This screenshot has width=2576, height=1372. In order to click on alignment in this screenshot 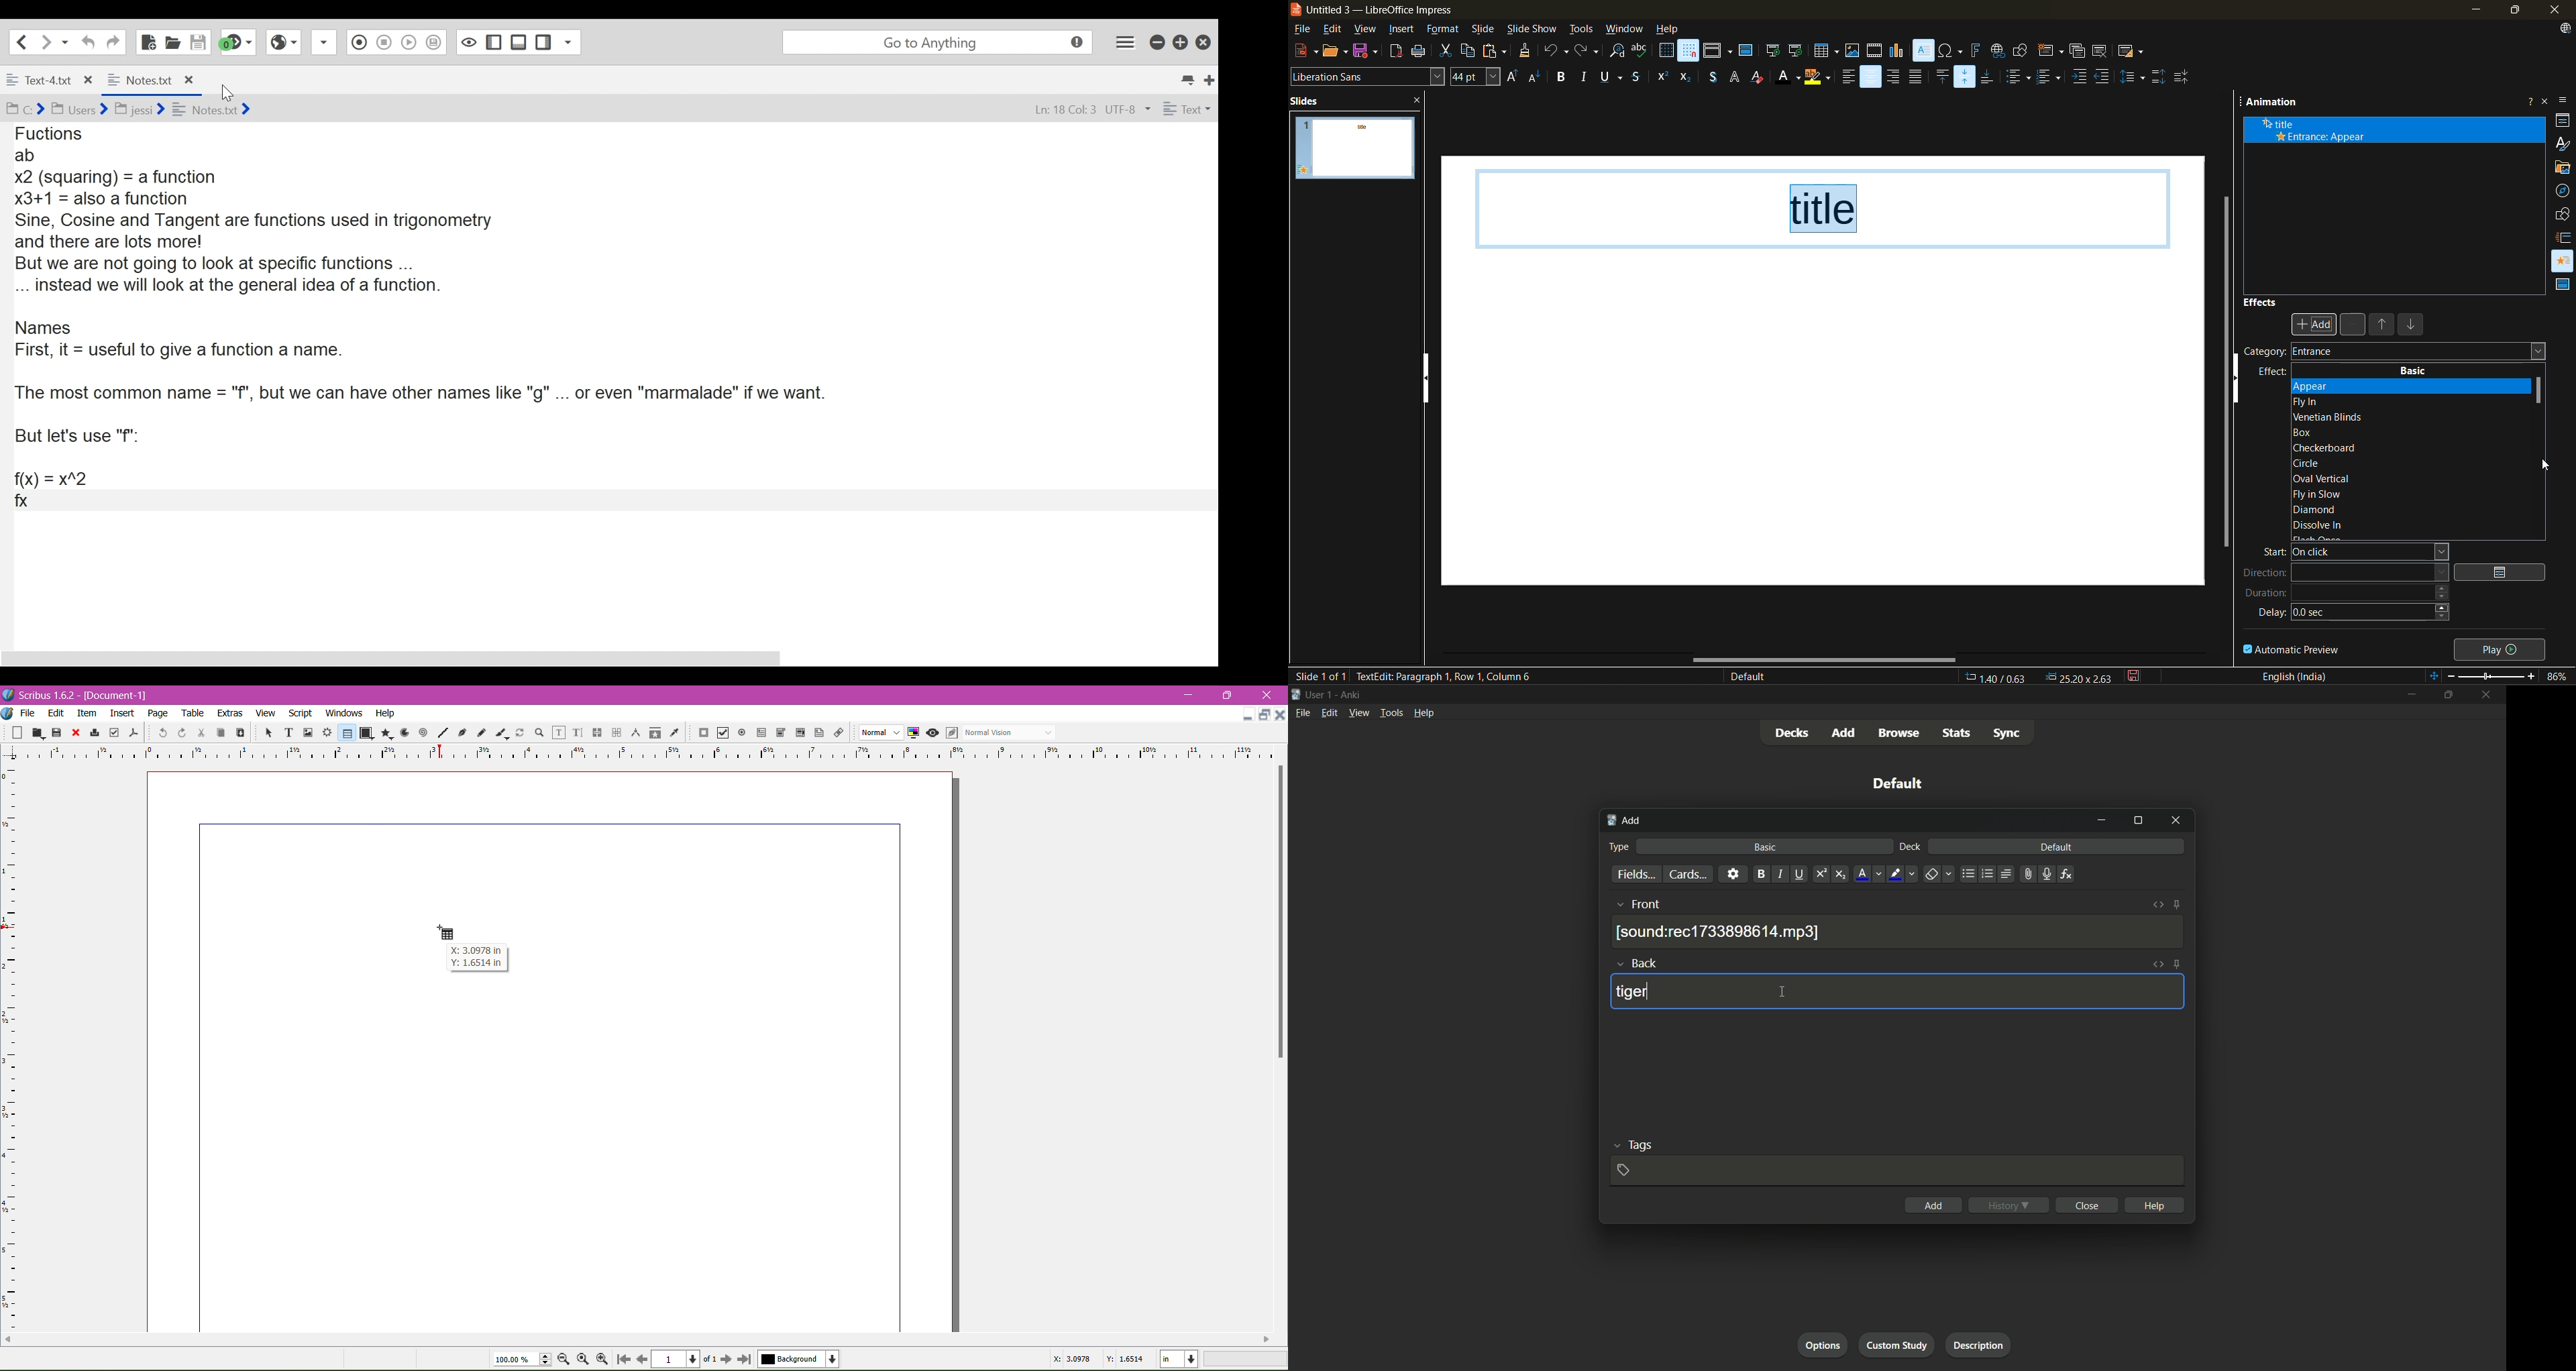, I will do `click(2006, 875)`.